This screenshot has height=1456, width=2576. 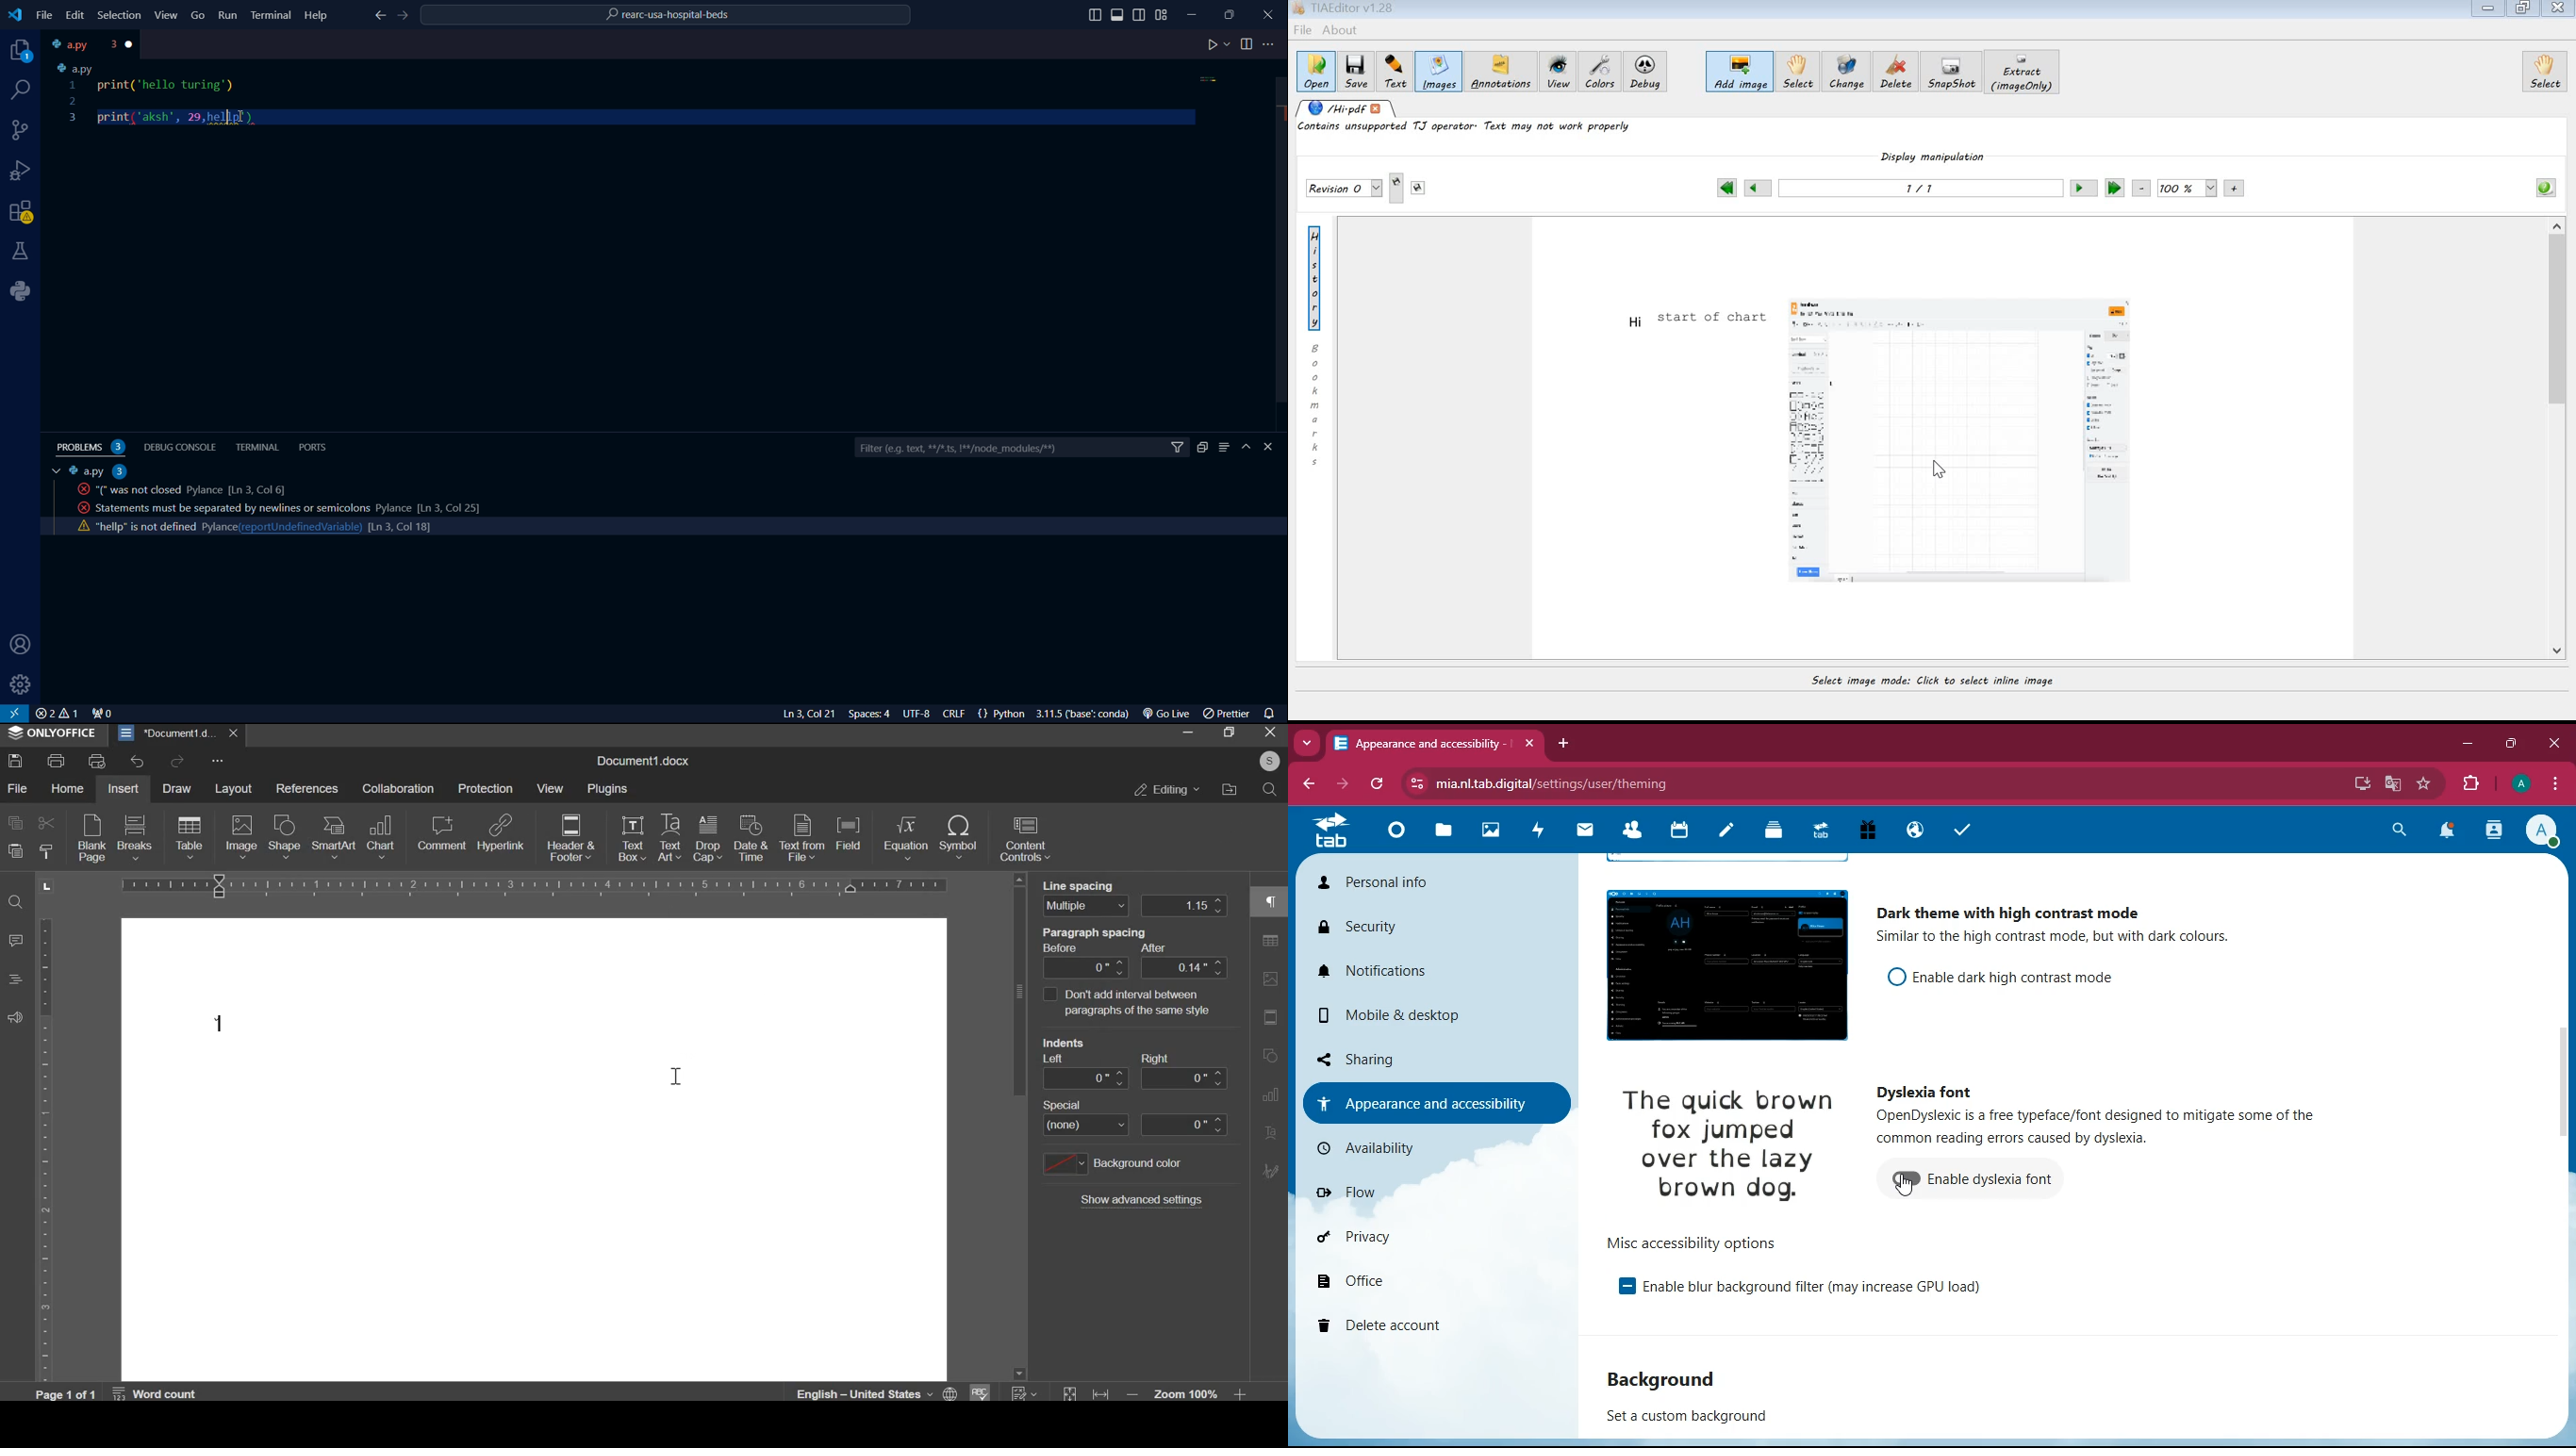 What do you see at coordinates (1338, 830) in the screenshot?
I see `tab` at bounding box center [1338, 830].